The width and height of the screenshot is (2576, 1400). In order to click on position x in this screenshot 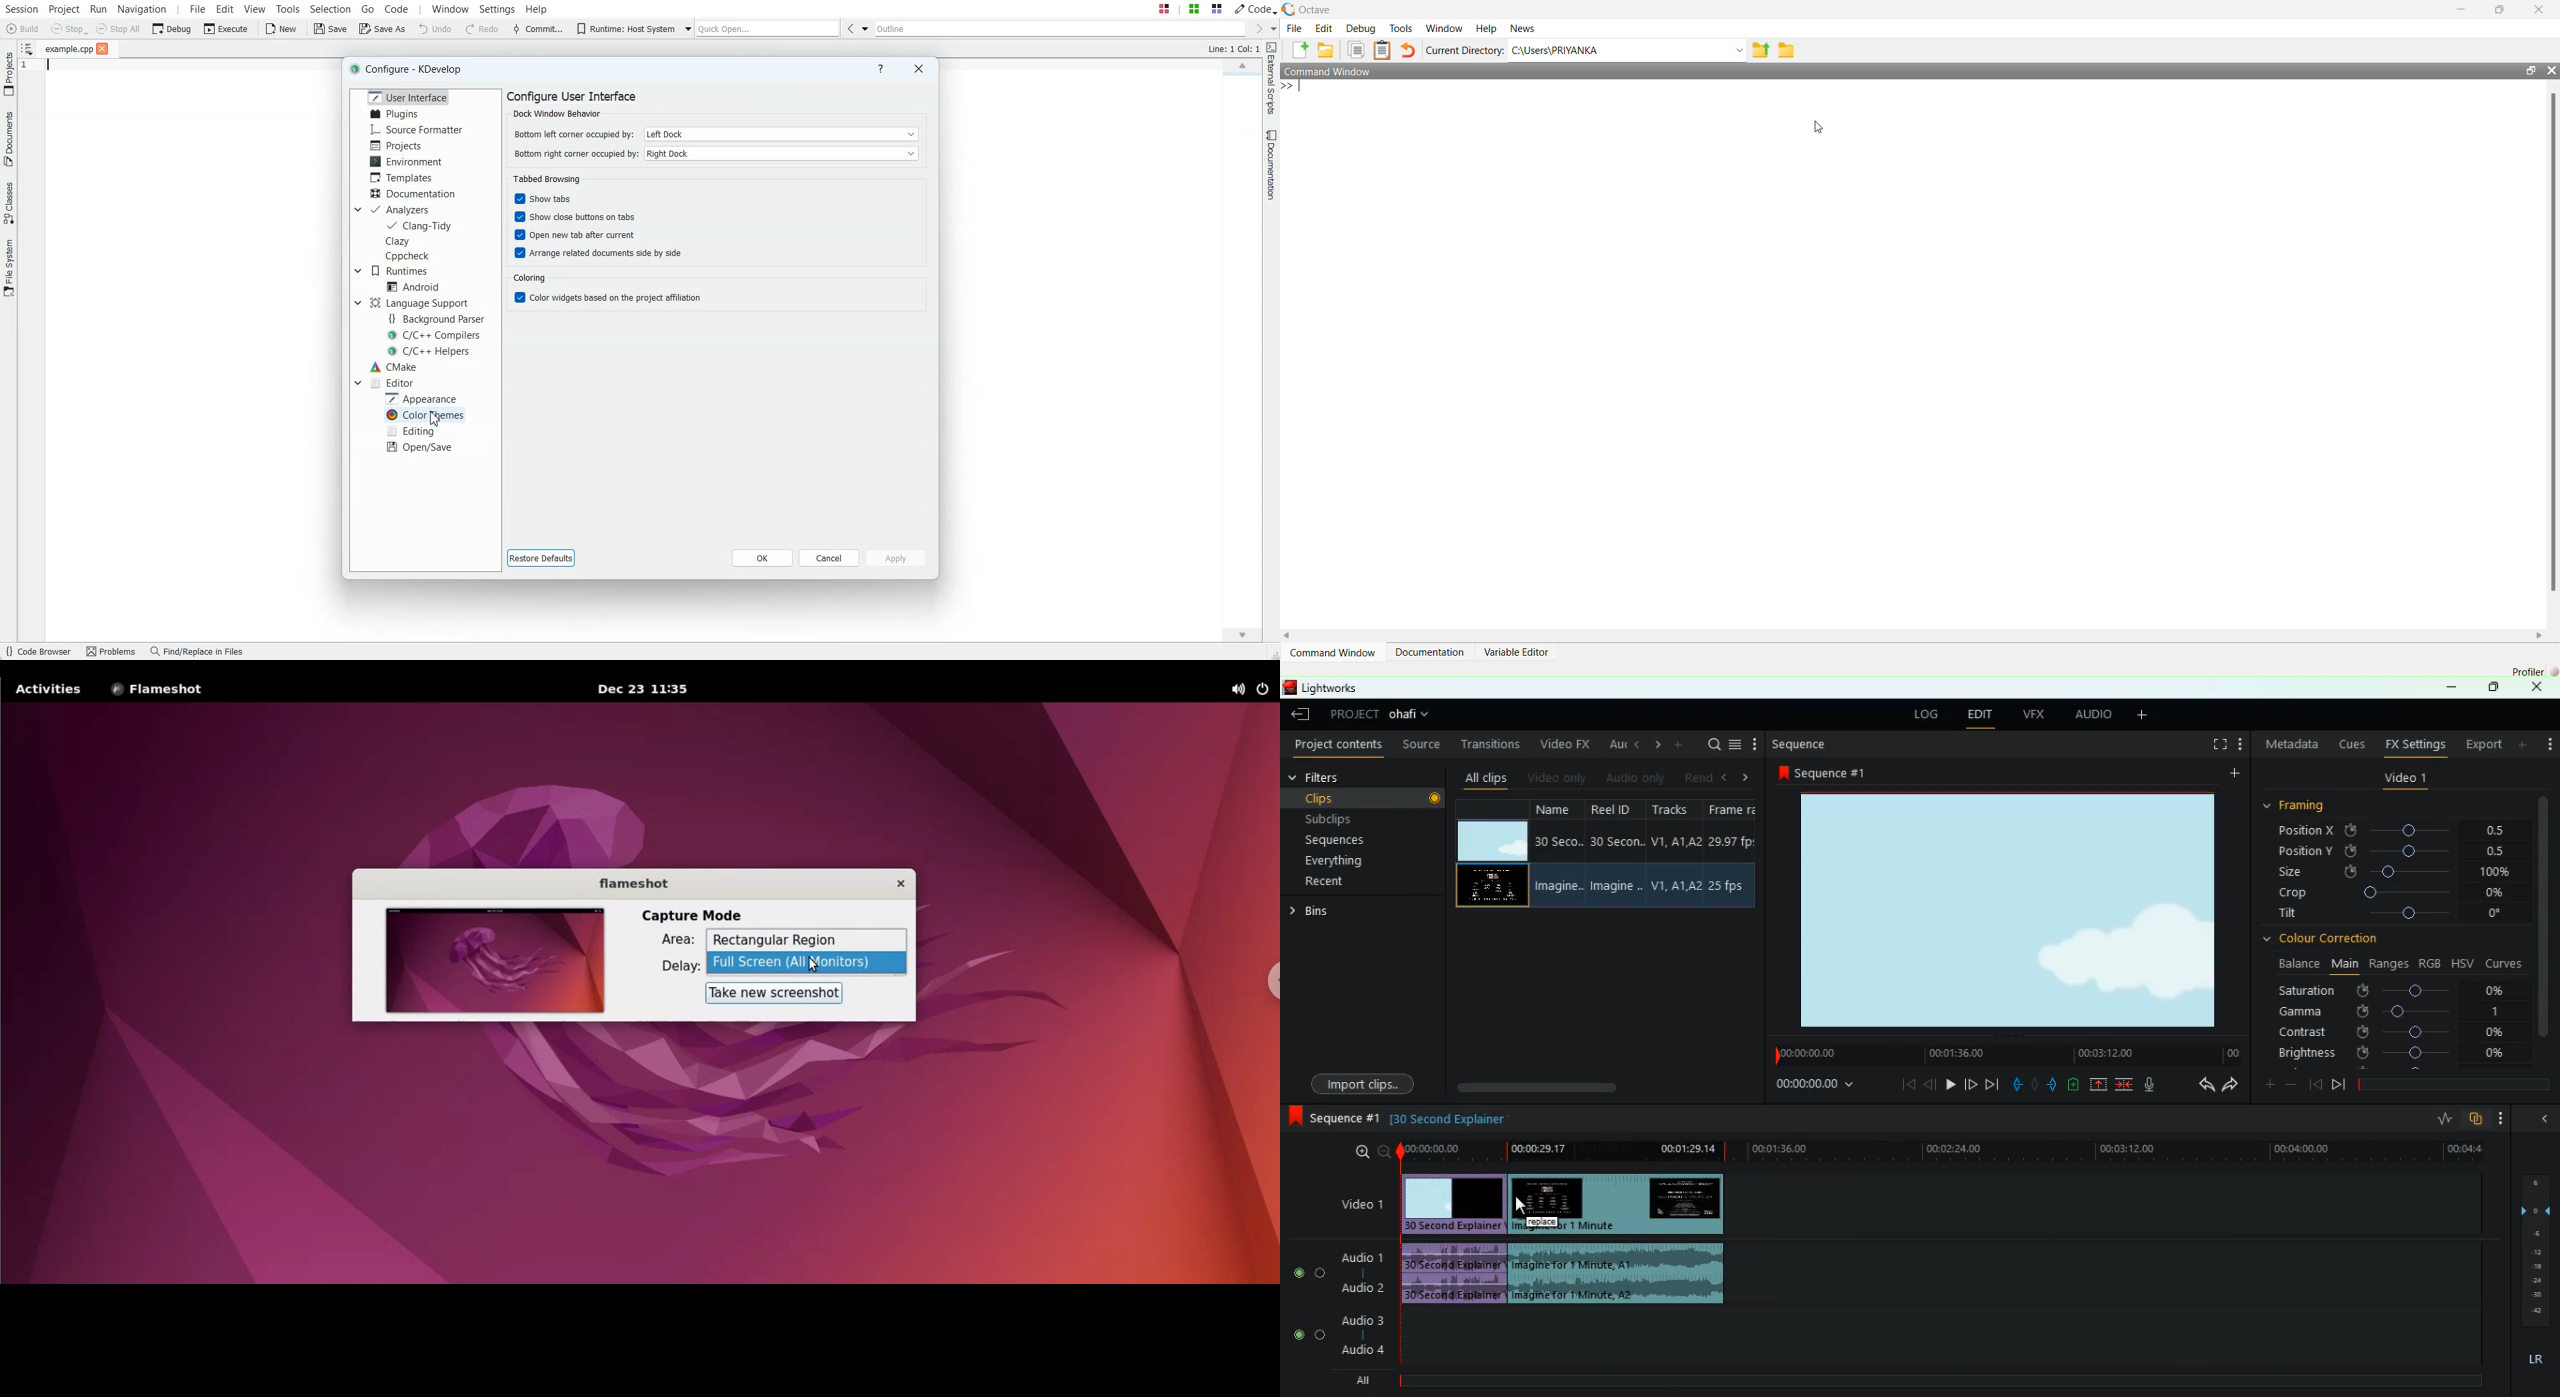, I will do `click(2402, 831)`.